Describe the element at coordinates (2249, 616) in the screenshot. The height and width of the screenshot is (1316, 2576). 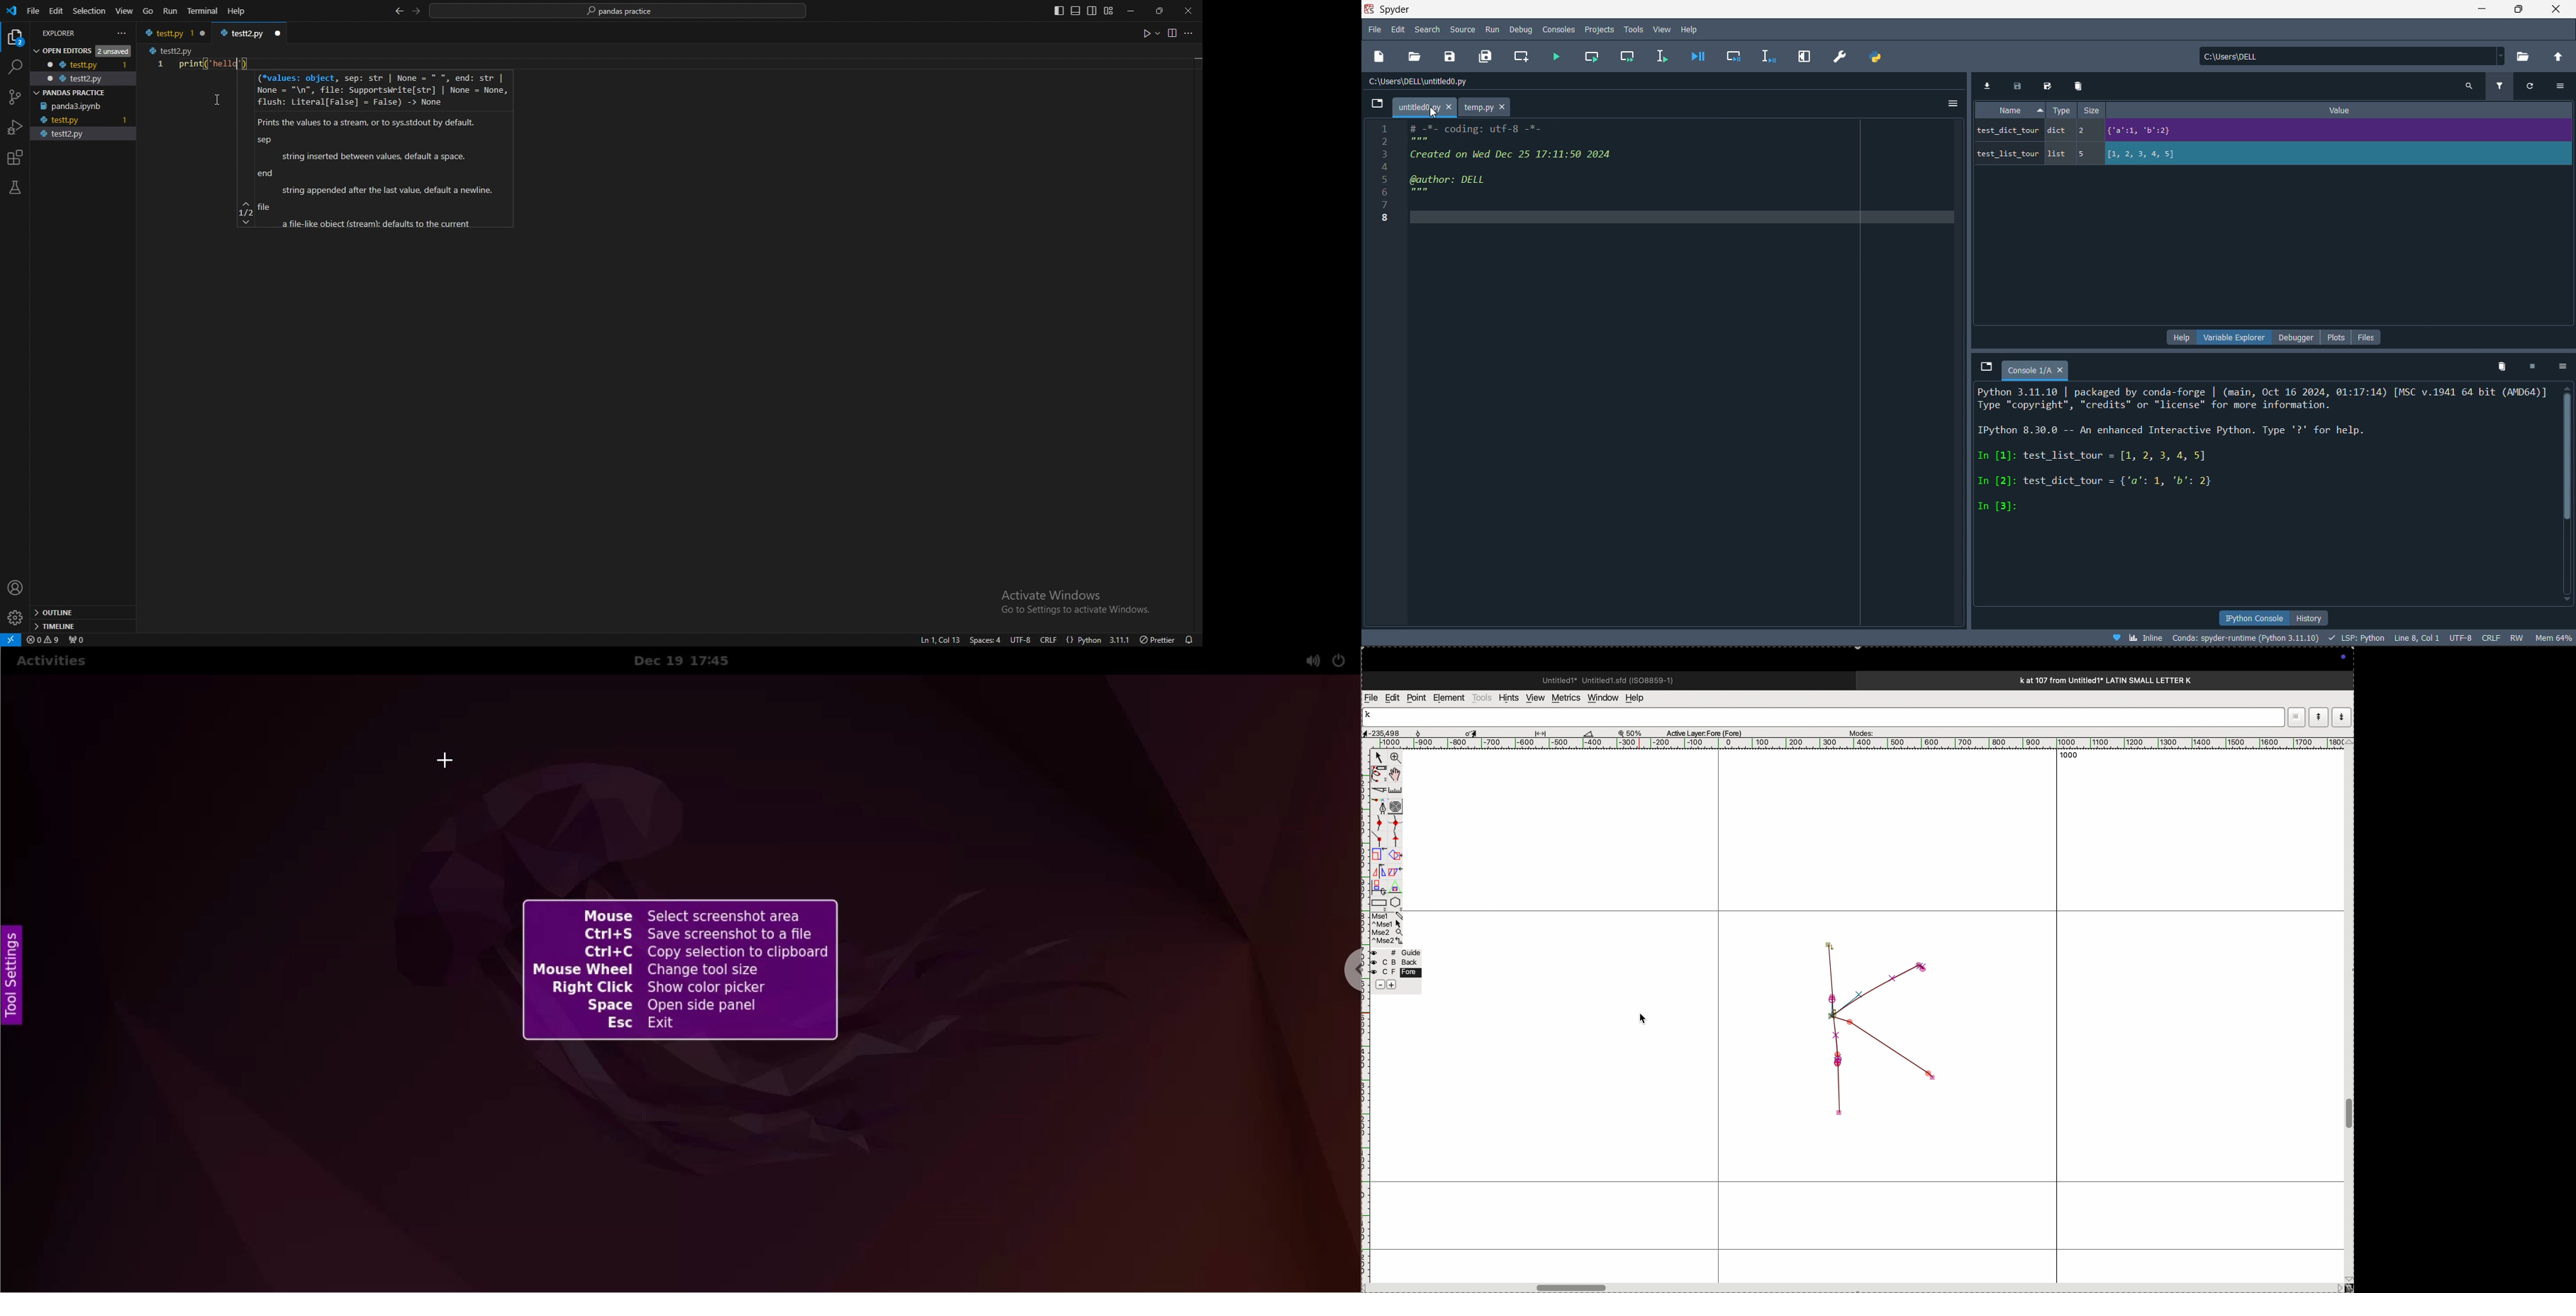
I see `ipython console pane` at that location.